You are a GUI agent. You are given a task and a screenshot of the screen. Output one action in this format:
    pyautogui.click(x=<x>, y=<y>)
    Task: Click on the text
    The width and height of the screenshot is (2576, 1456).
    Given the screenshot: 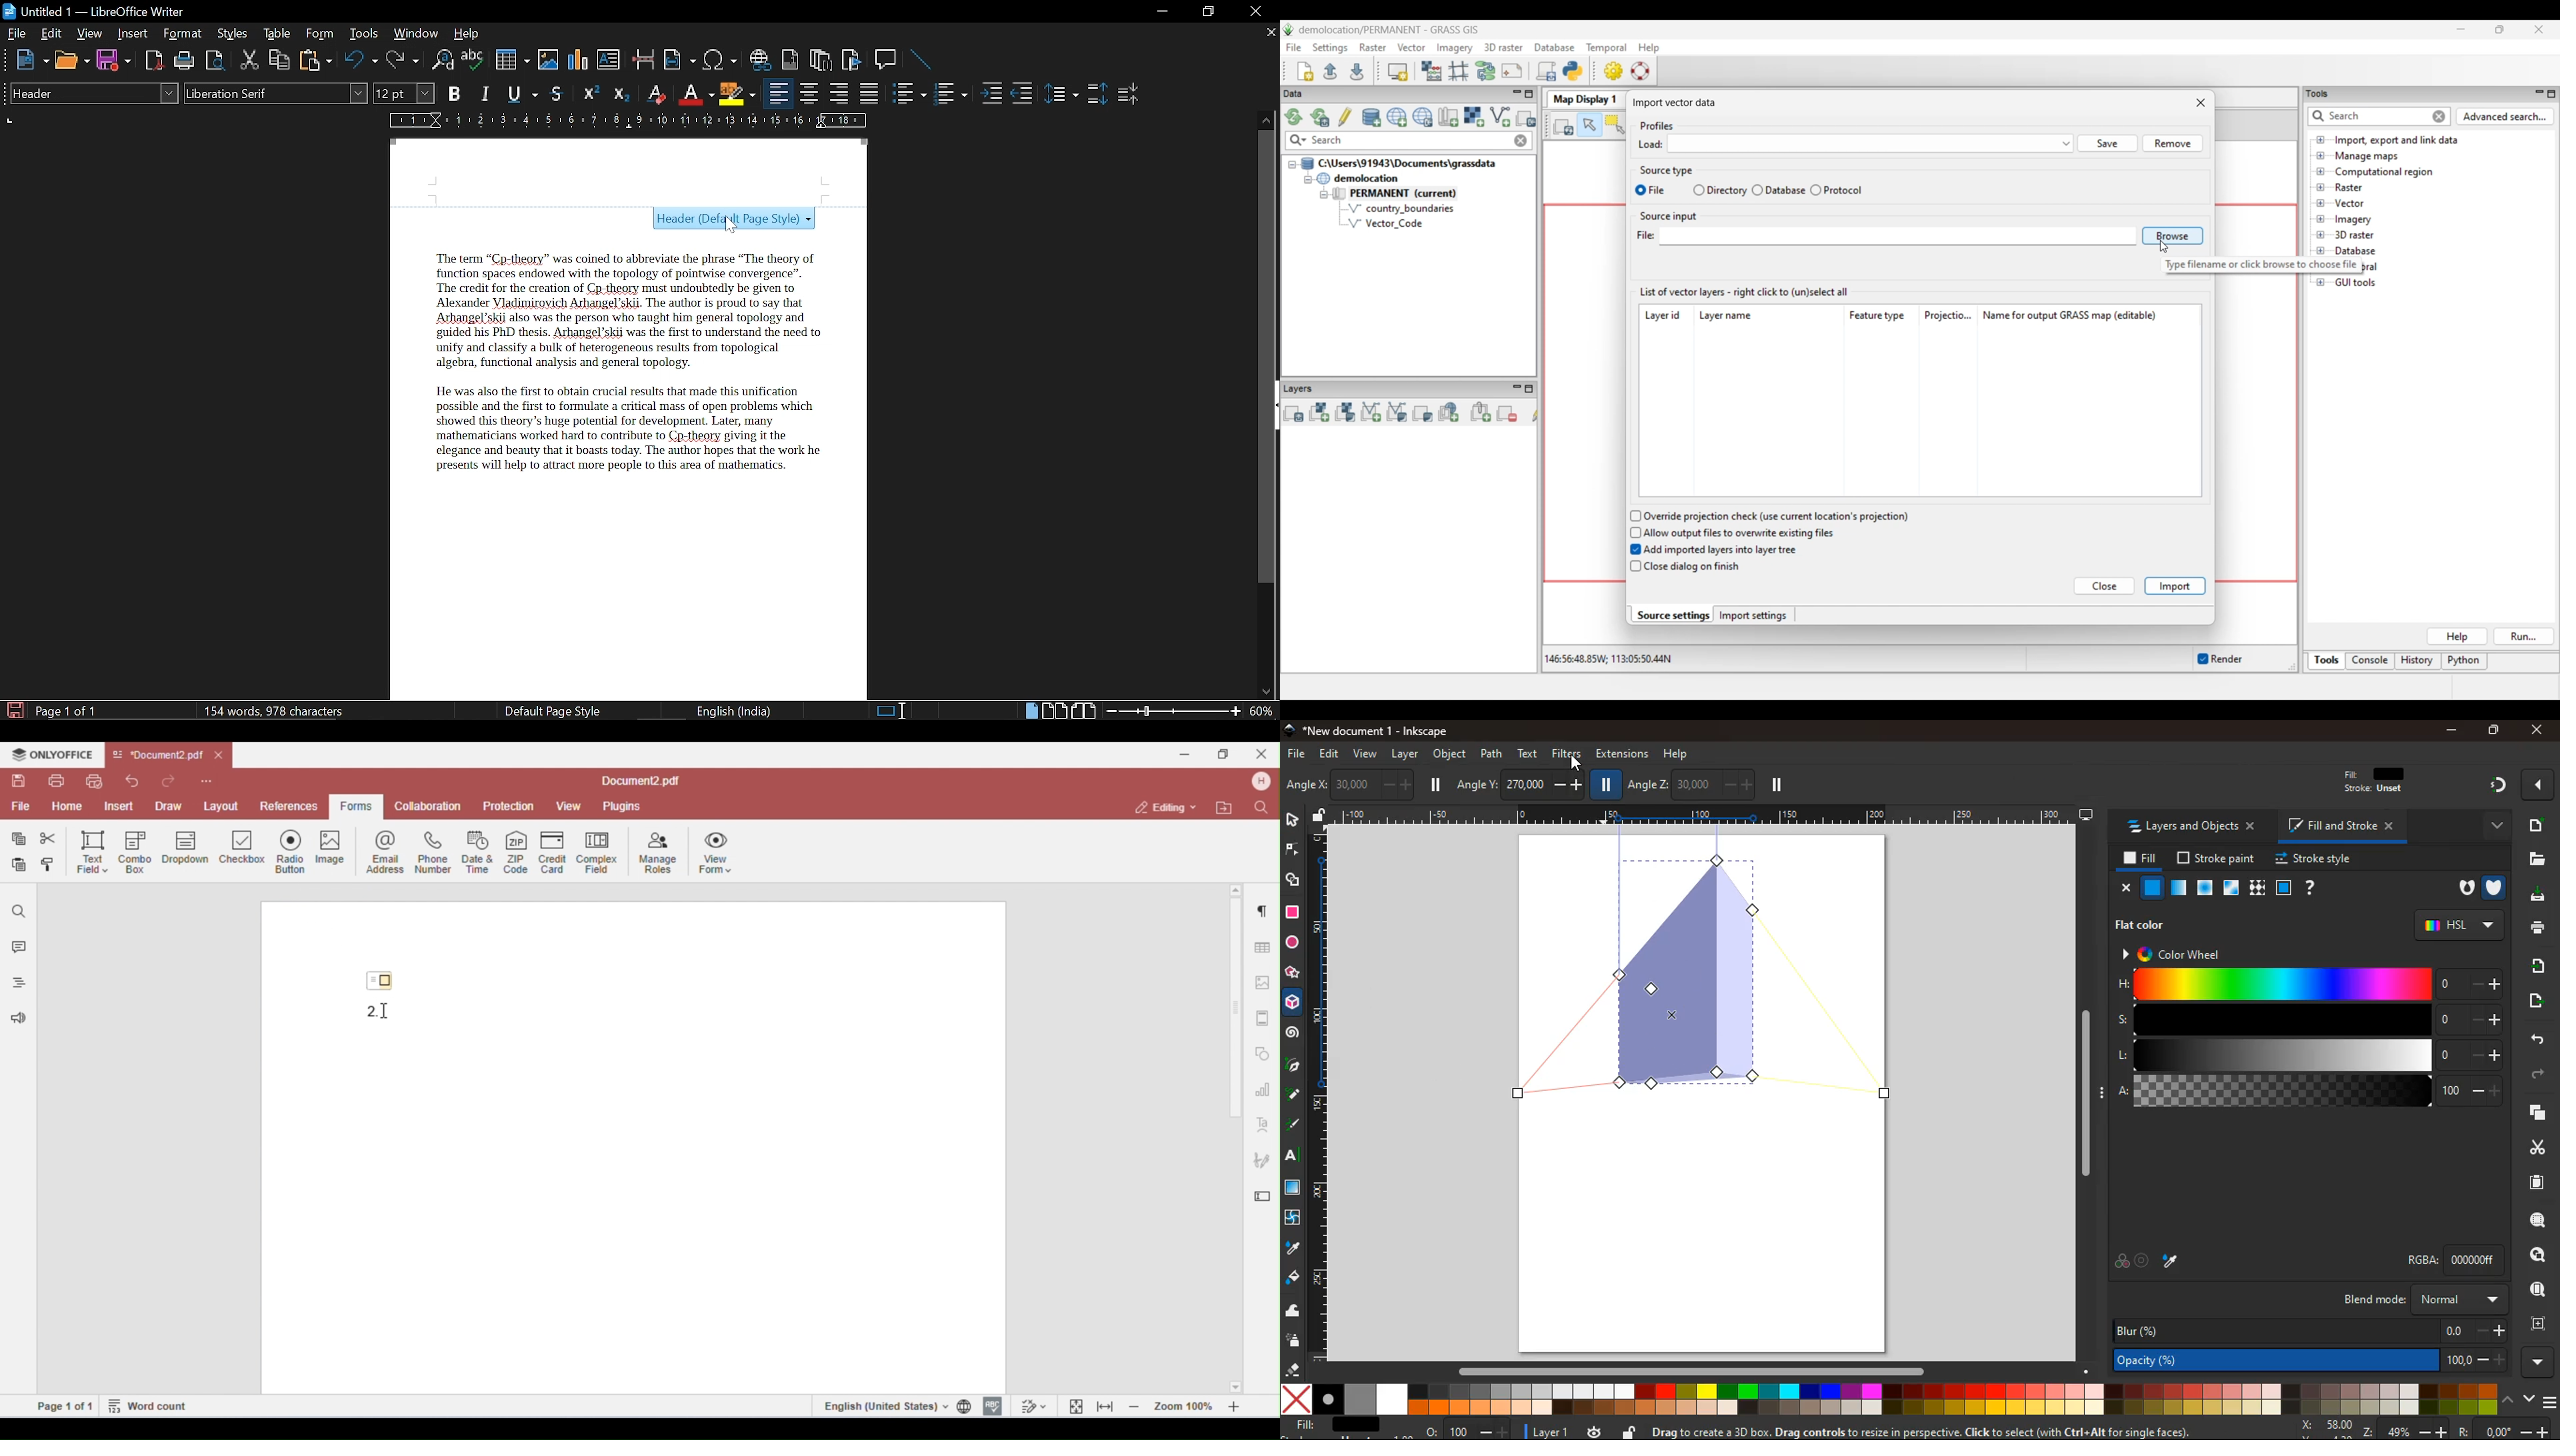 What is the action you would take?
    pyautogui.click(x=1289, y=1157)
    